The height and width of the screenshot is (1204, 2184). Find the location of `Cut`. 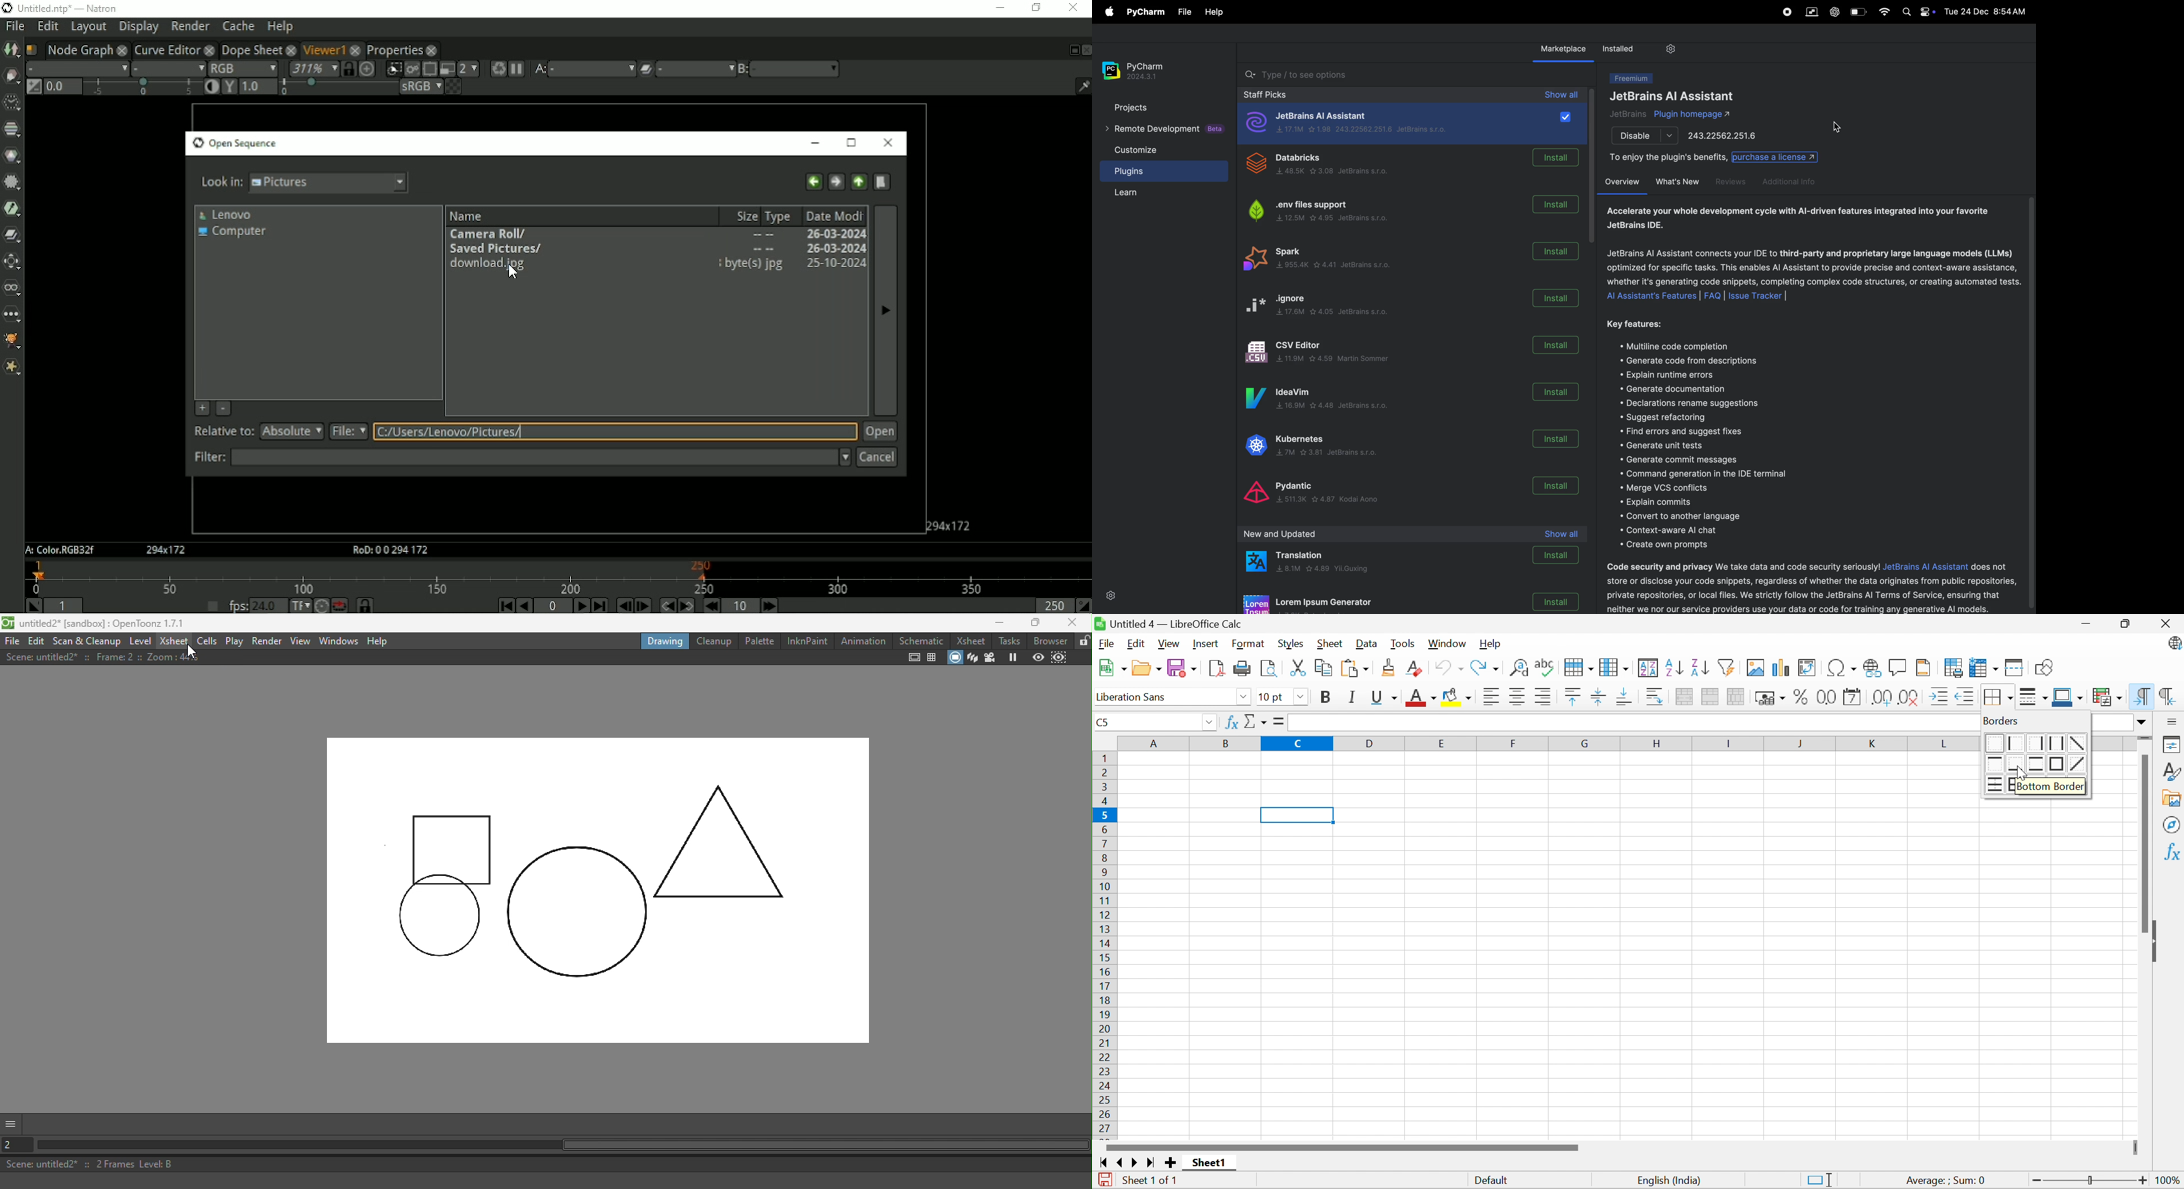

Cut is located at coordinates (1298, 668).